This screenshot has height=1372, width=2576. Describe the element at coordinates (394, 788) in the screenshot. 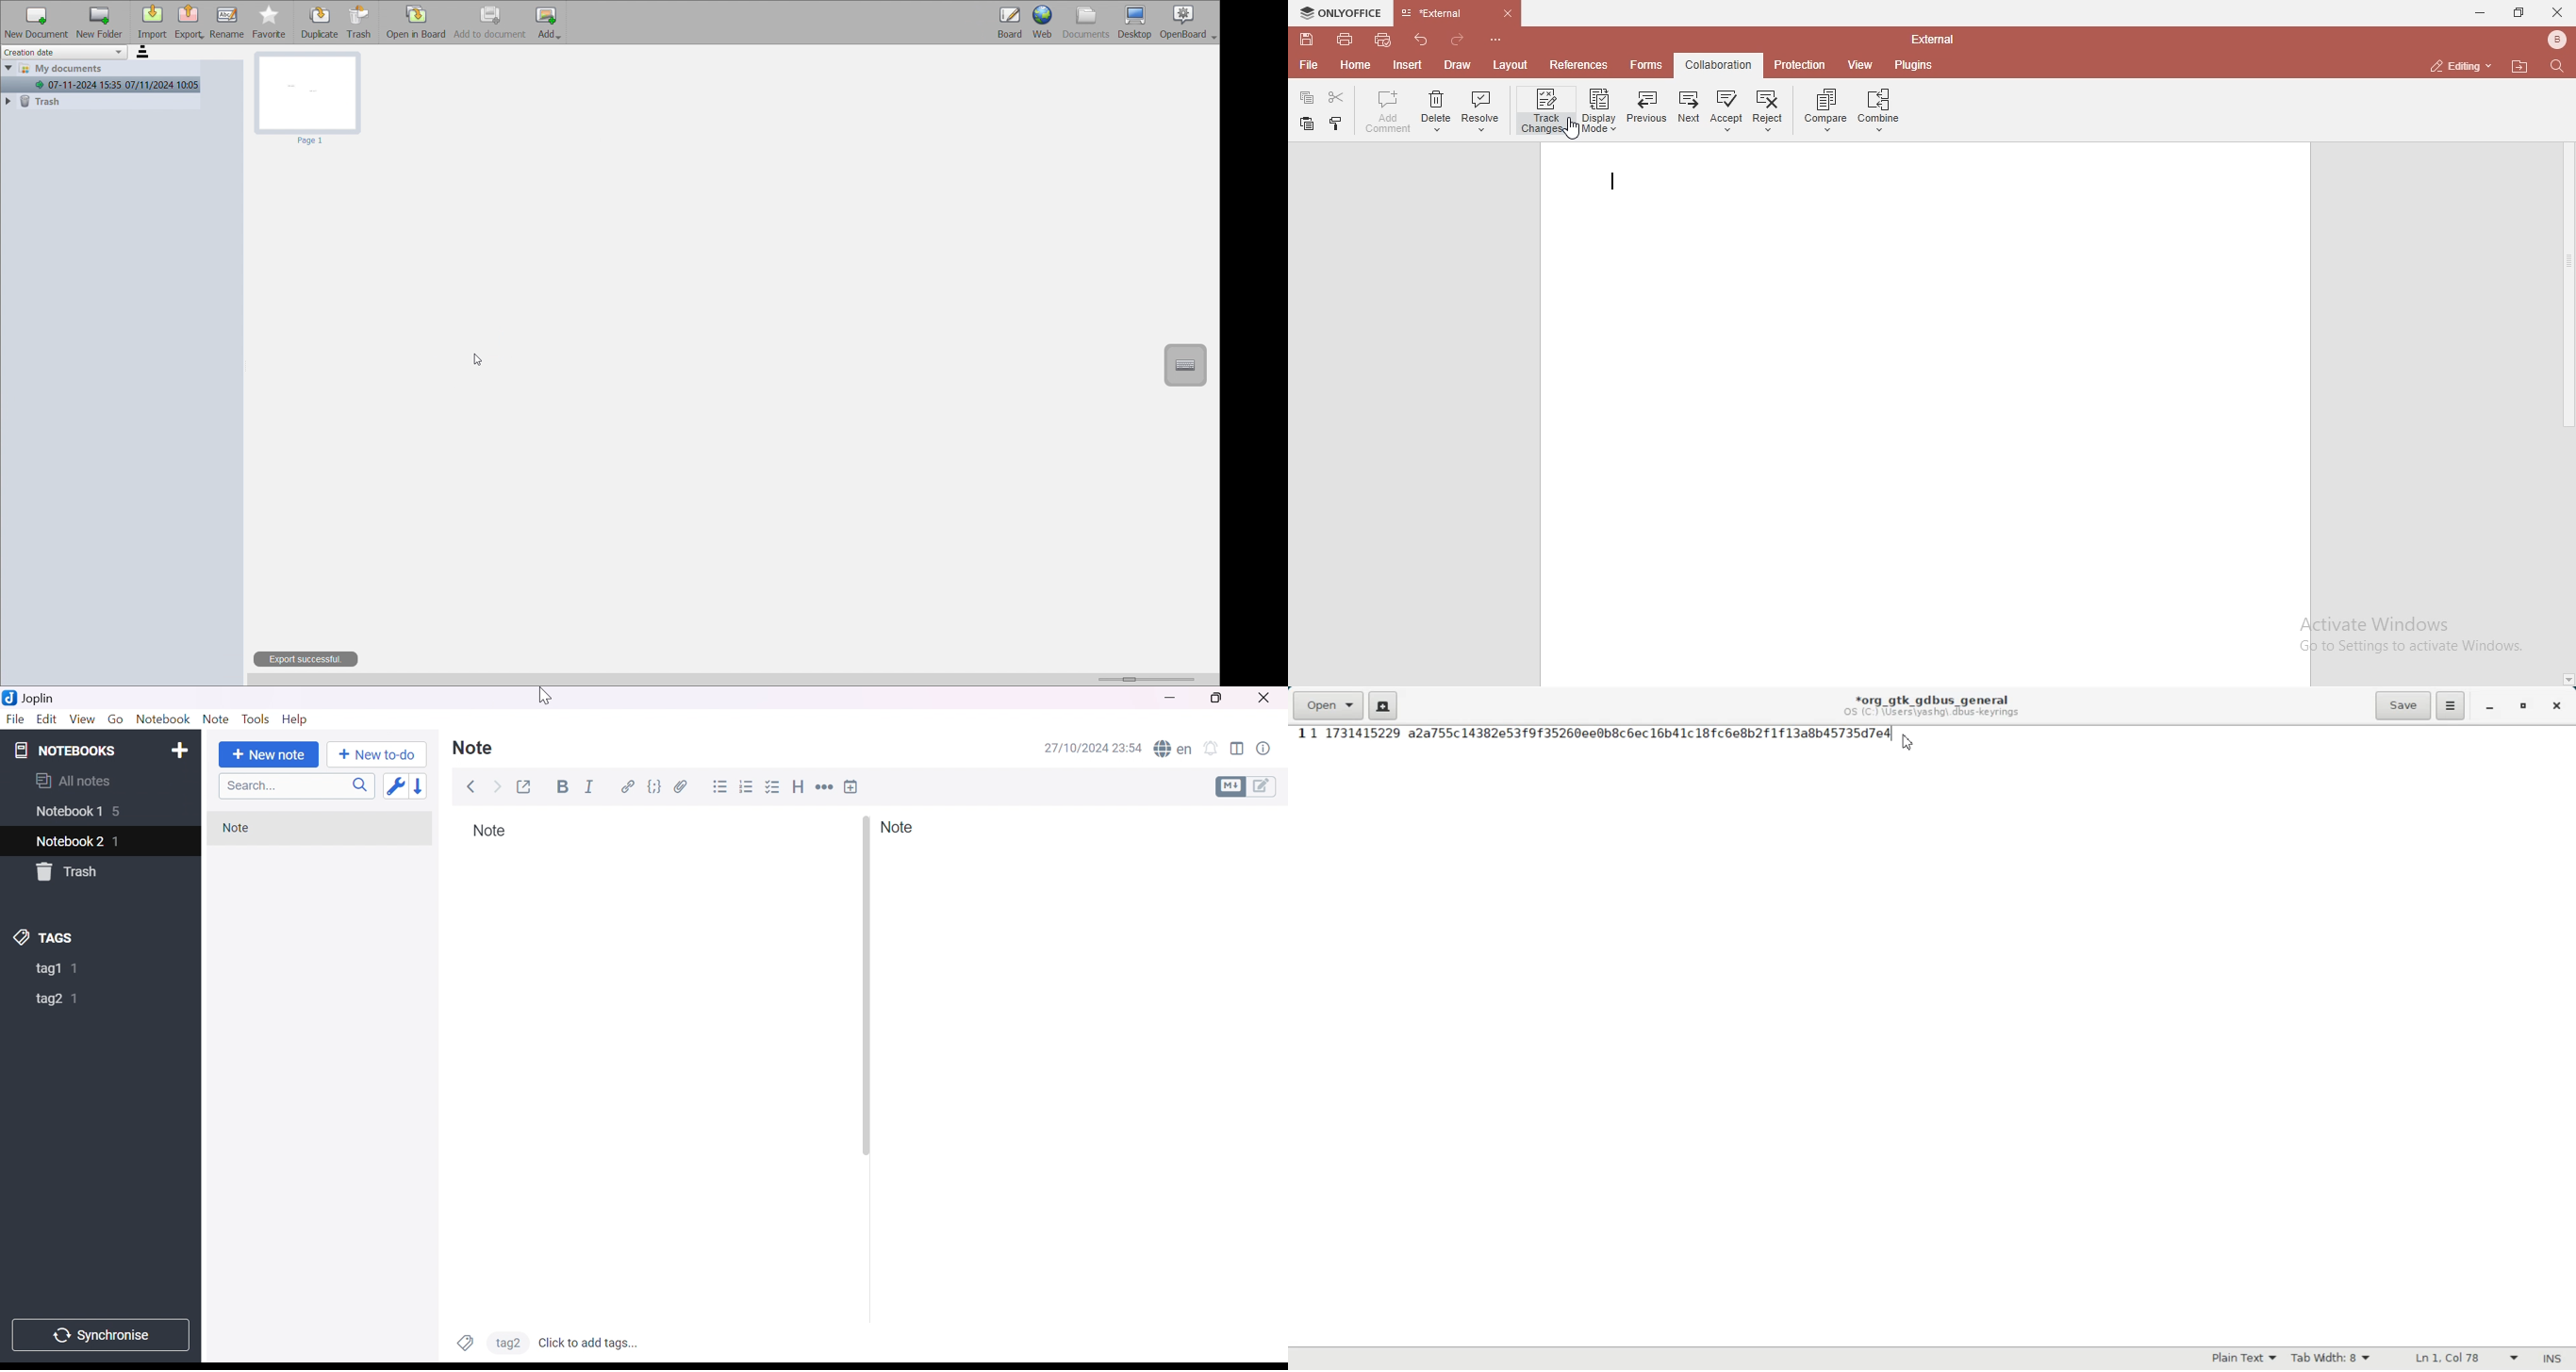

I see `Toggle sort order field: updated date -> created date` at that location.